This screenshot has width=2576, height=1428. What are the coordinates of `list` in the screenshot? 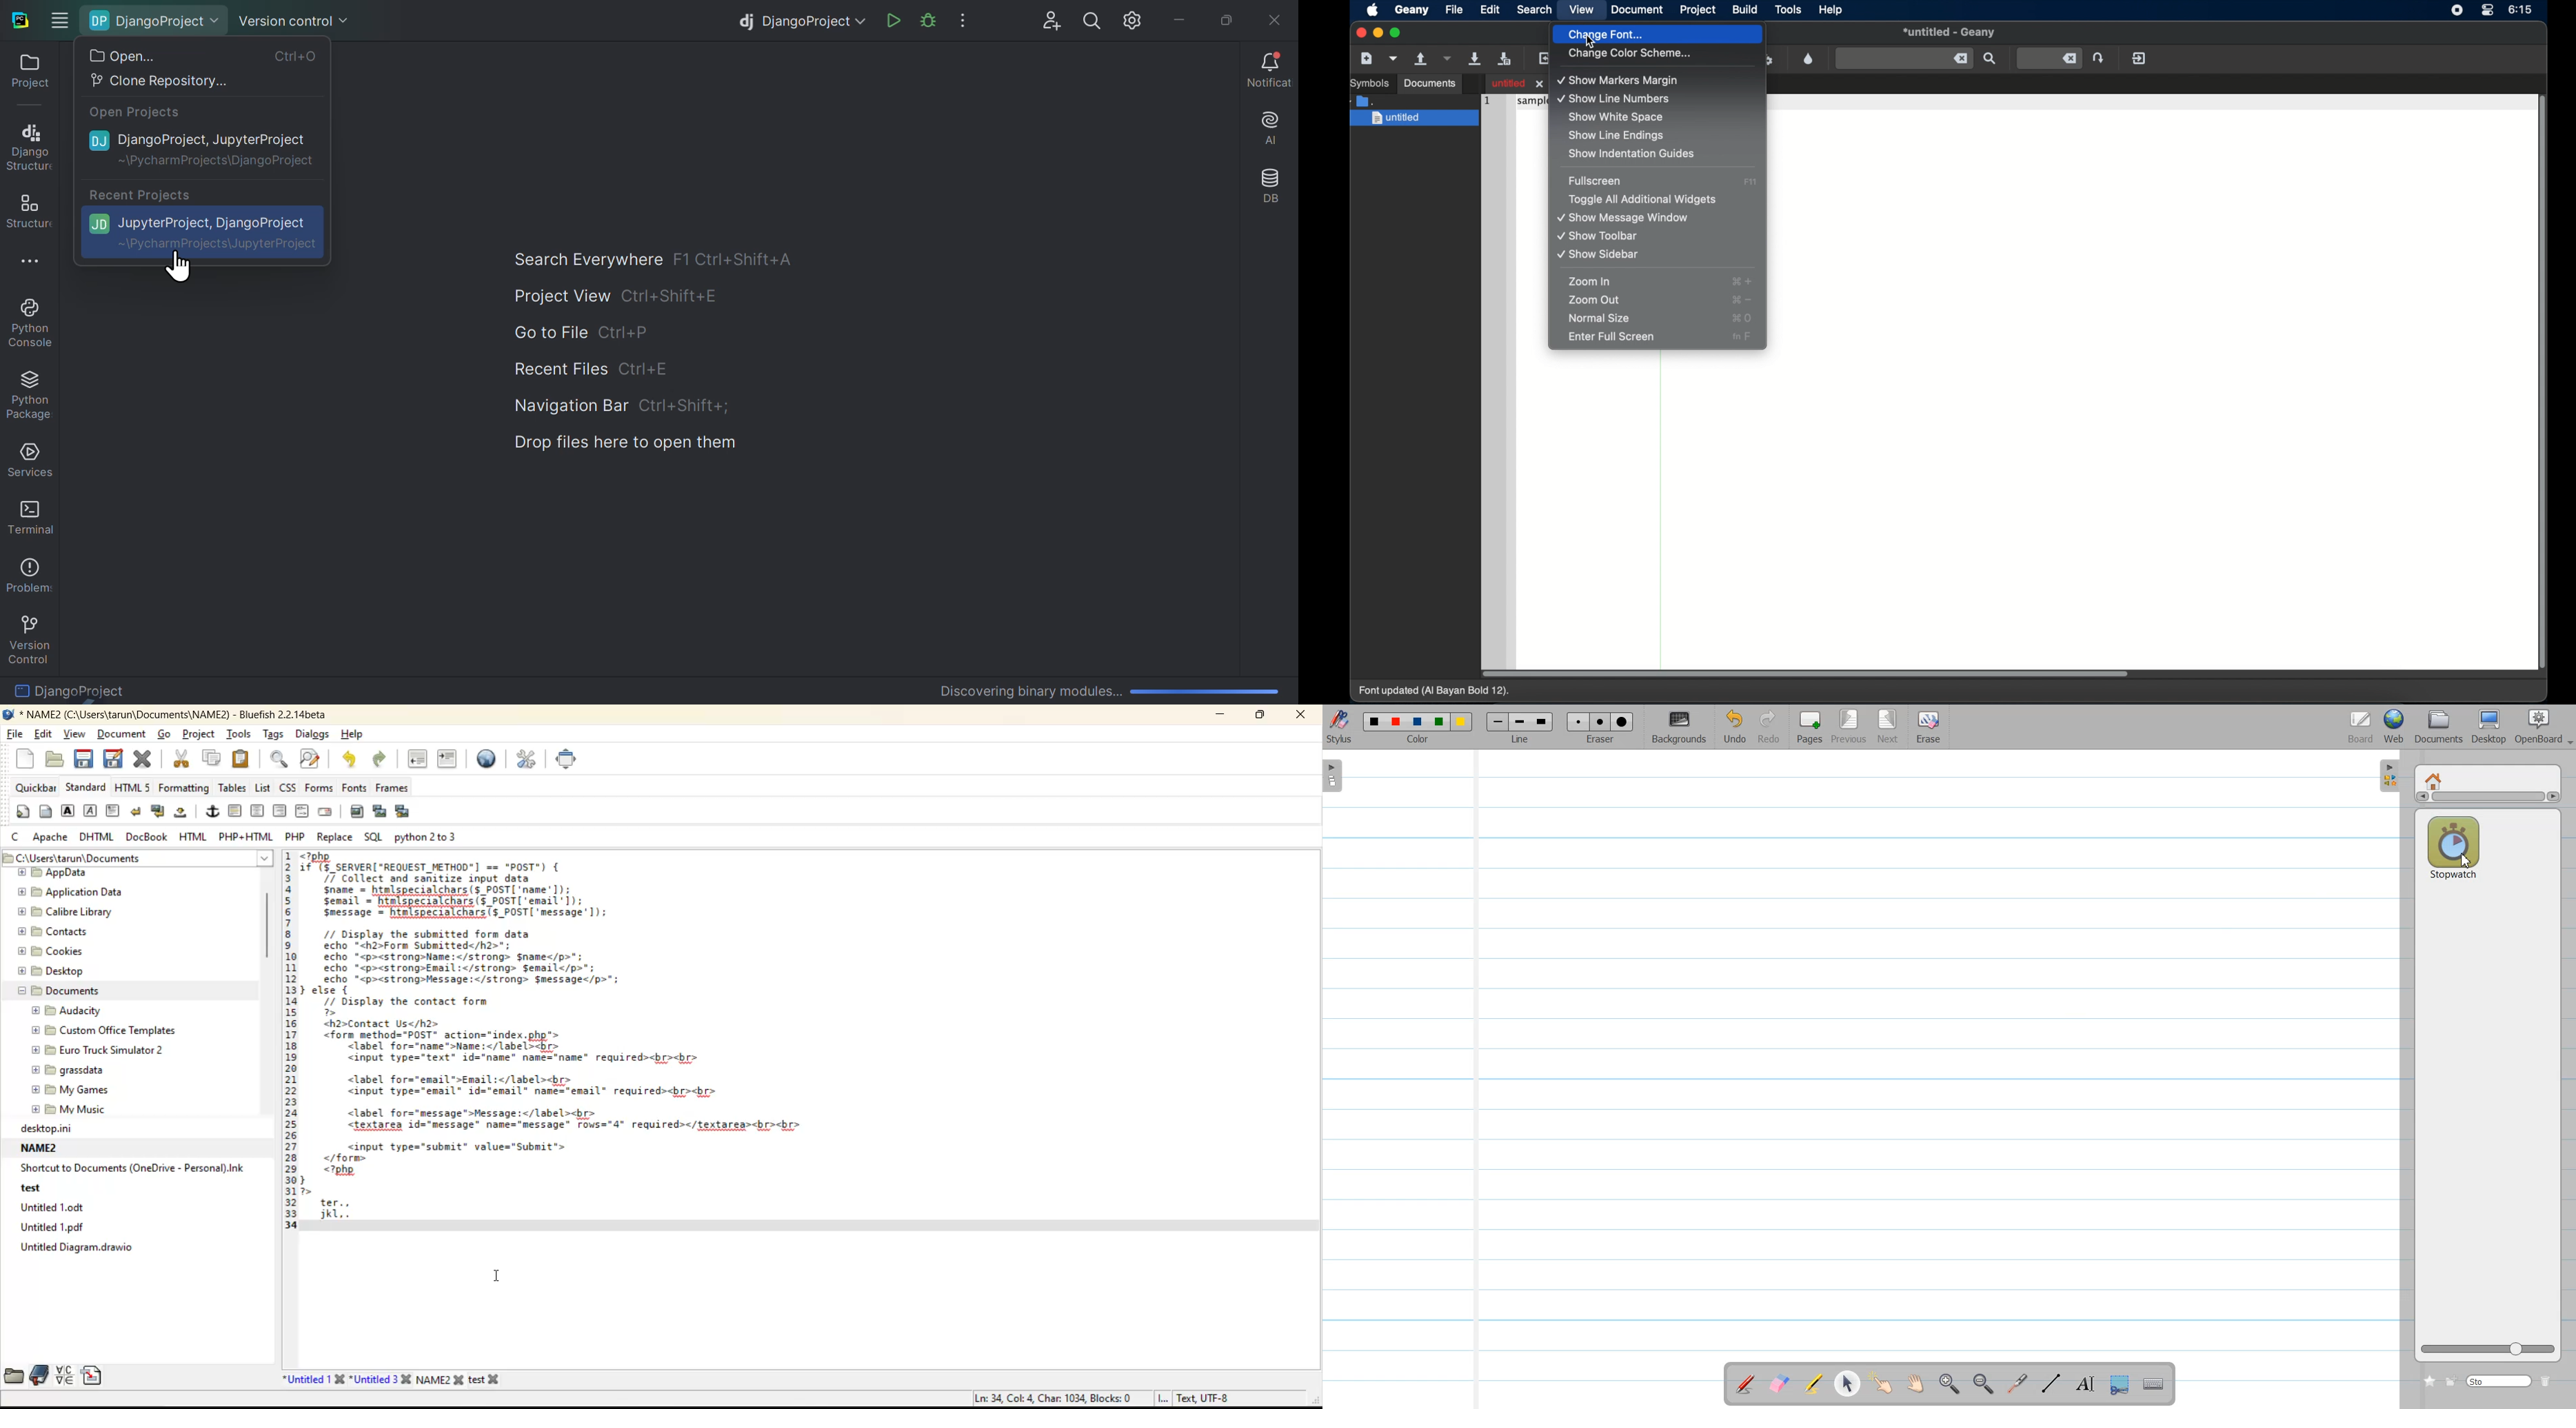 It's located at (267, 789).